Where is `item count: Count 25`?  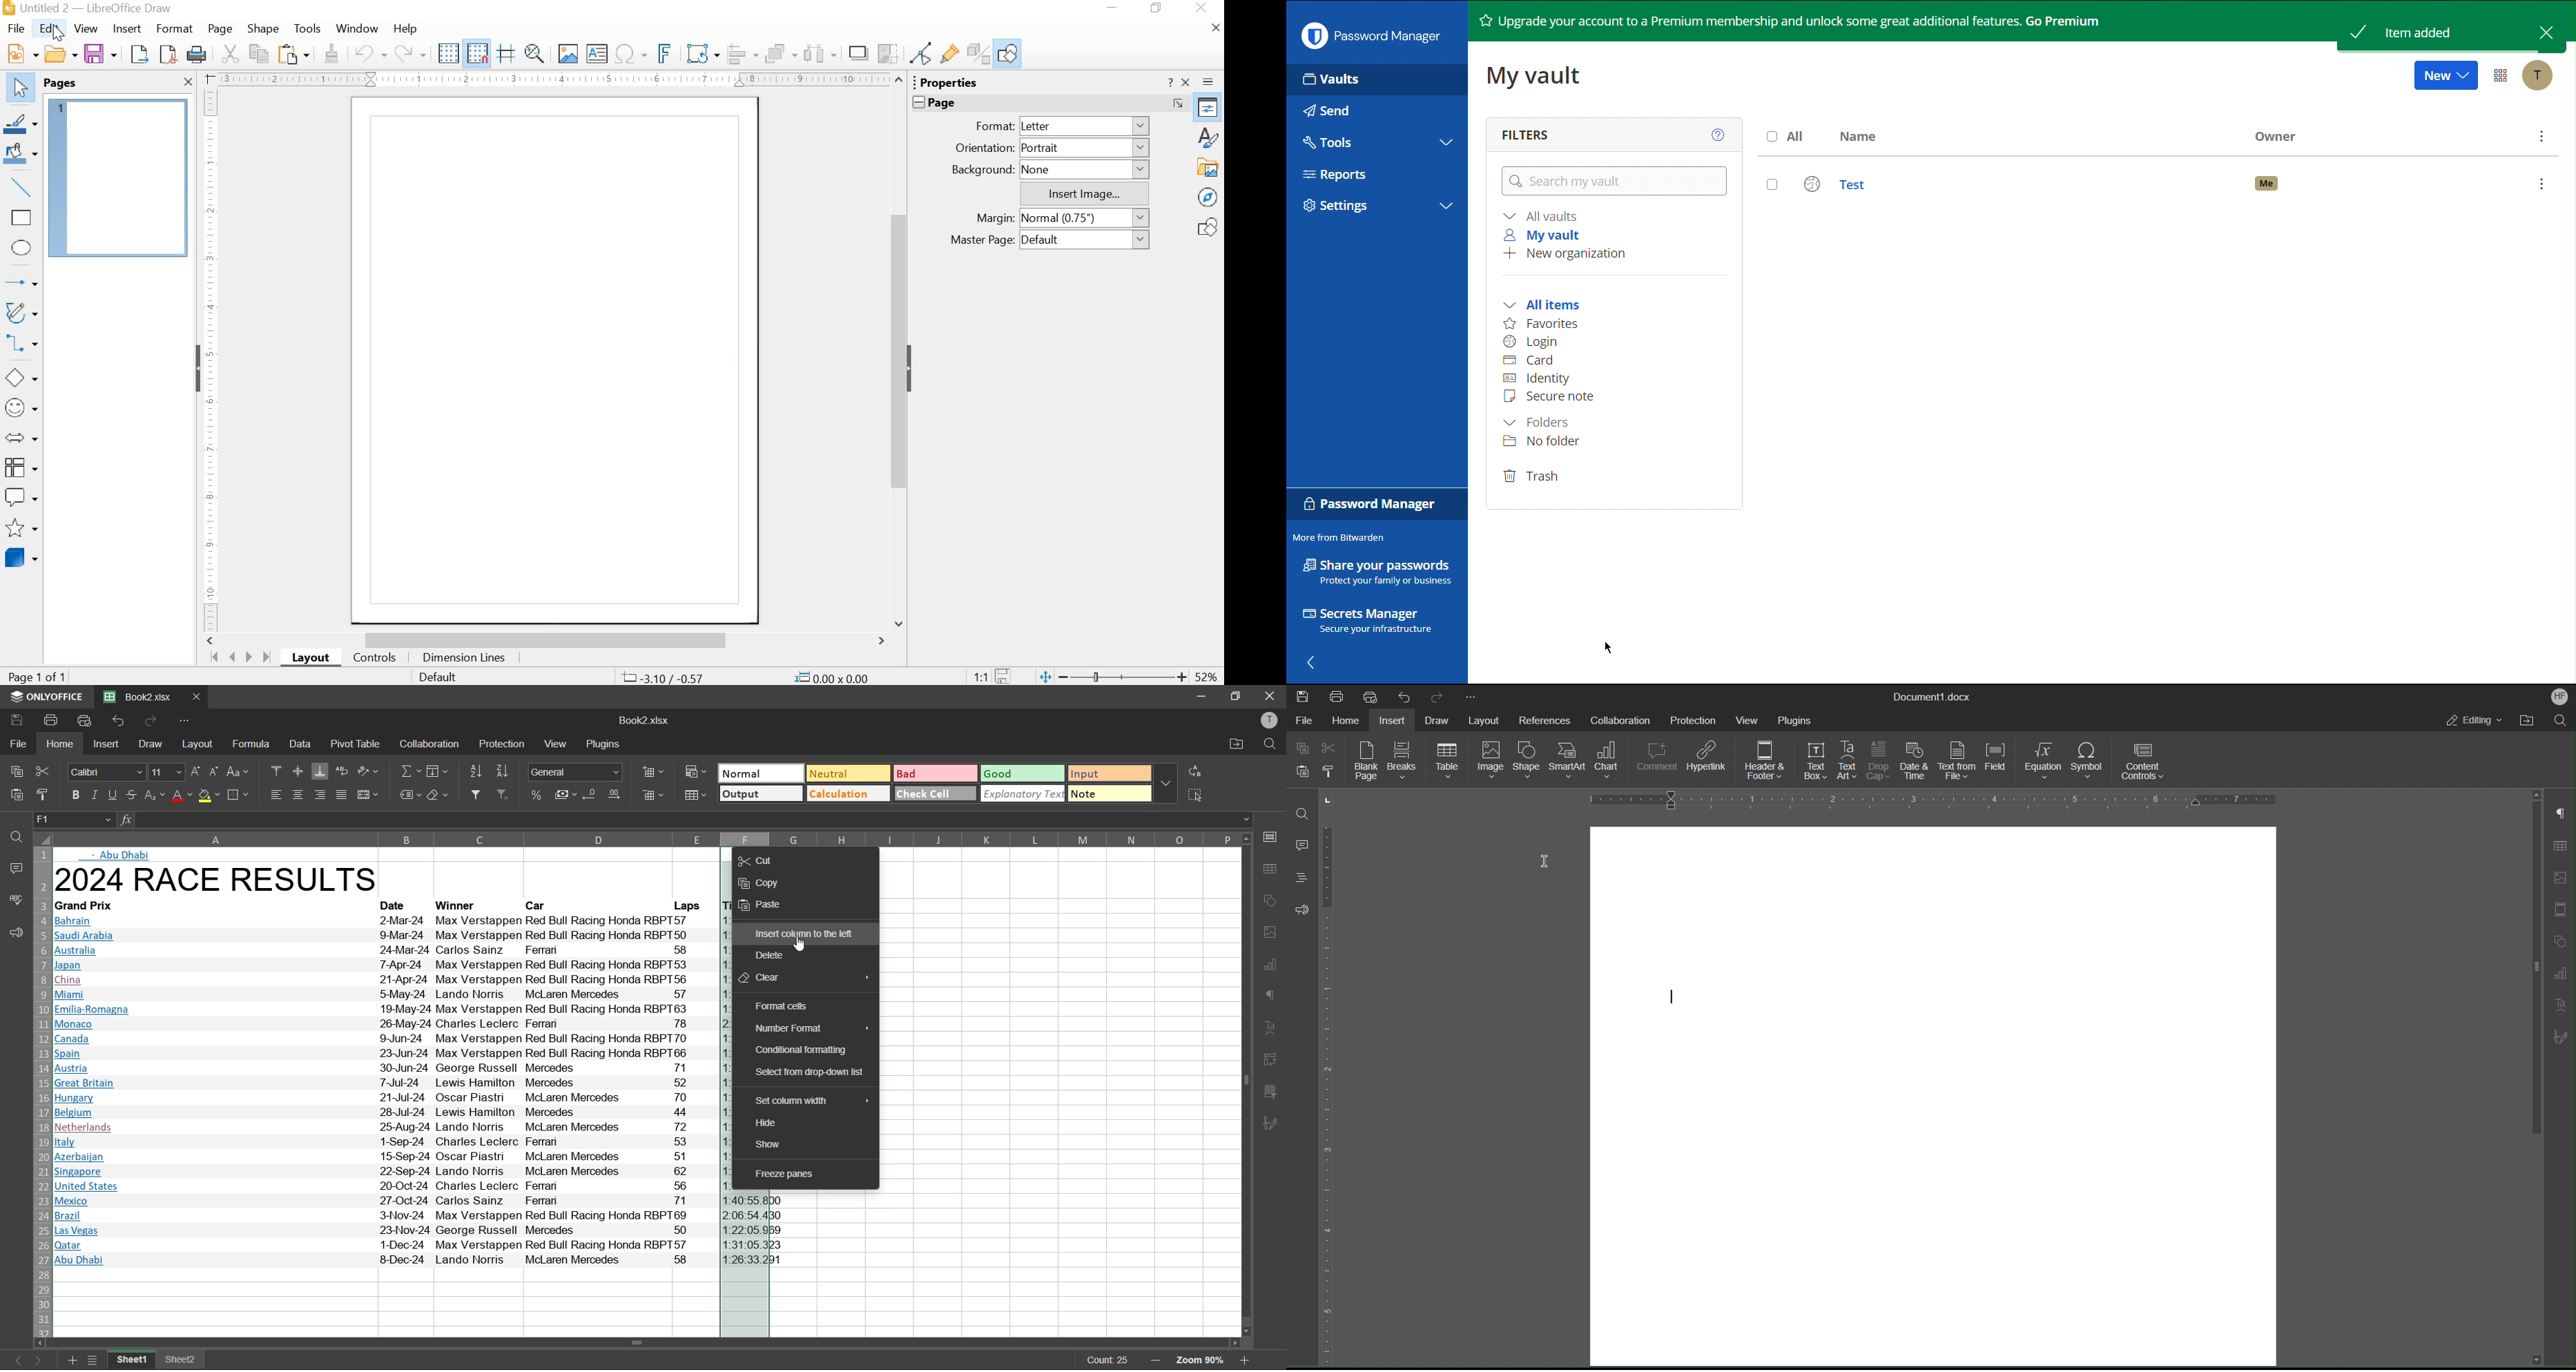 item count: Count 25 is located at coordinates (1105, 1360).